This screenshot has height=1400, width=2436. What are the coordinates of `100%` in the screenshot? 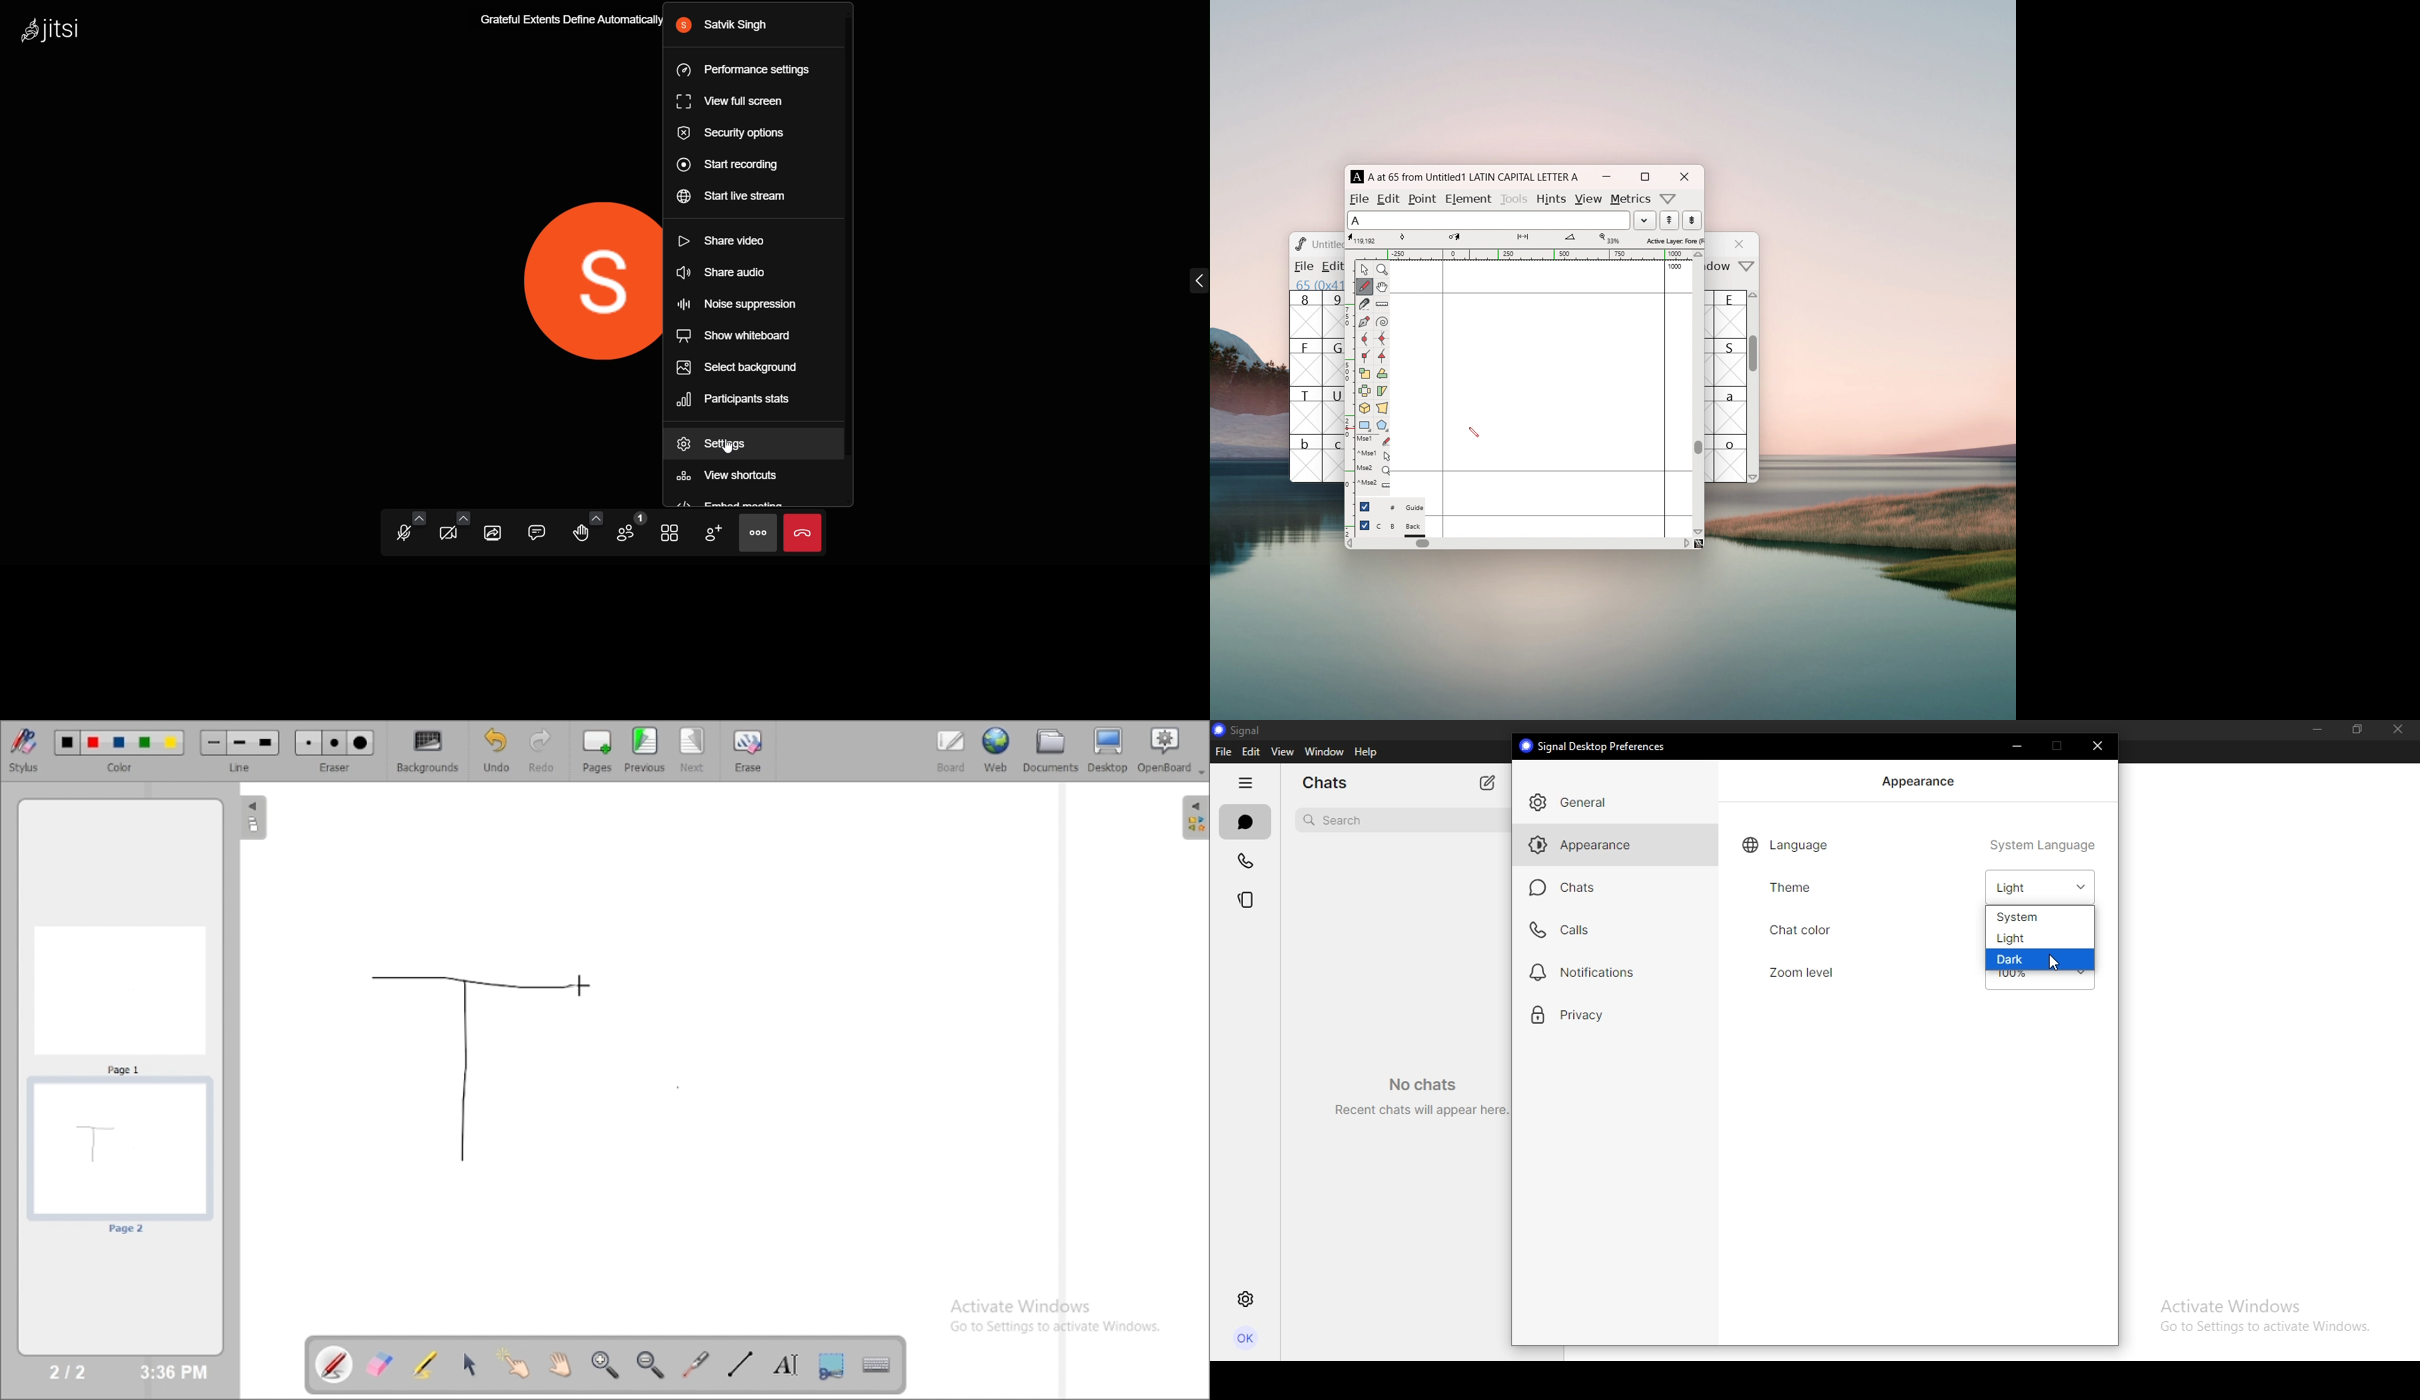 It's located at (2009, 976).